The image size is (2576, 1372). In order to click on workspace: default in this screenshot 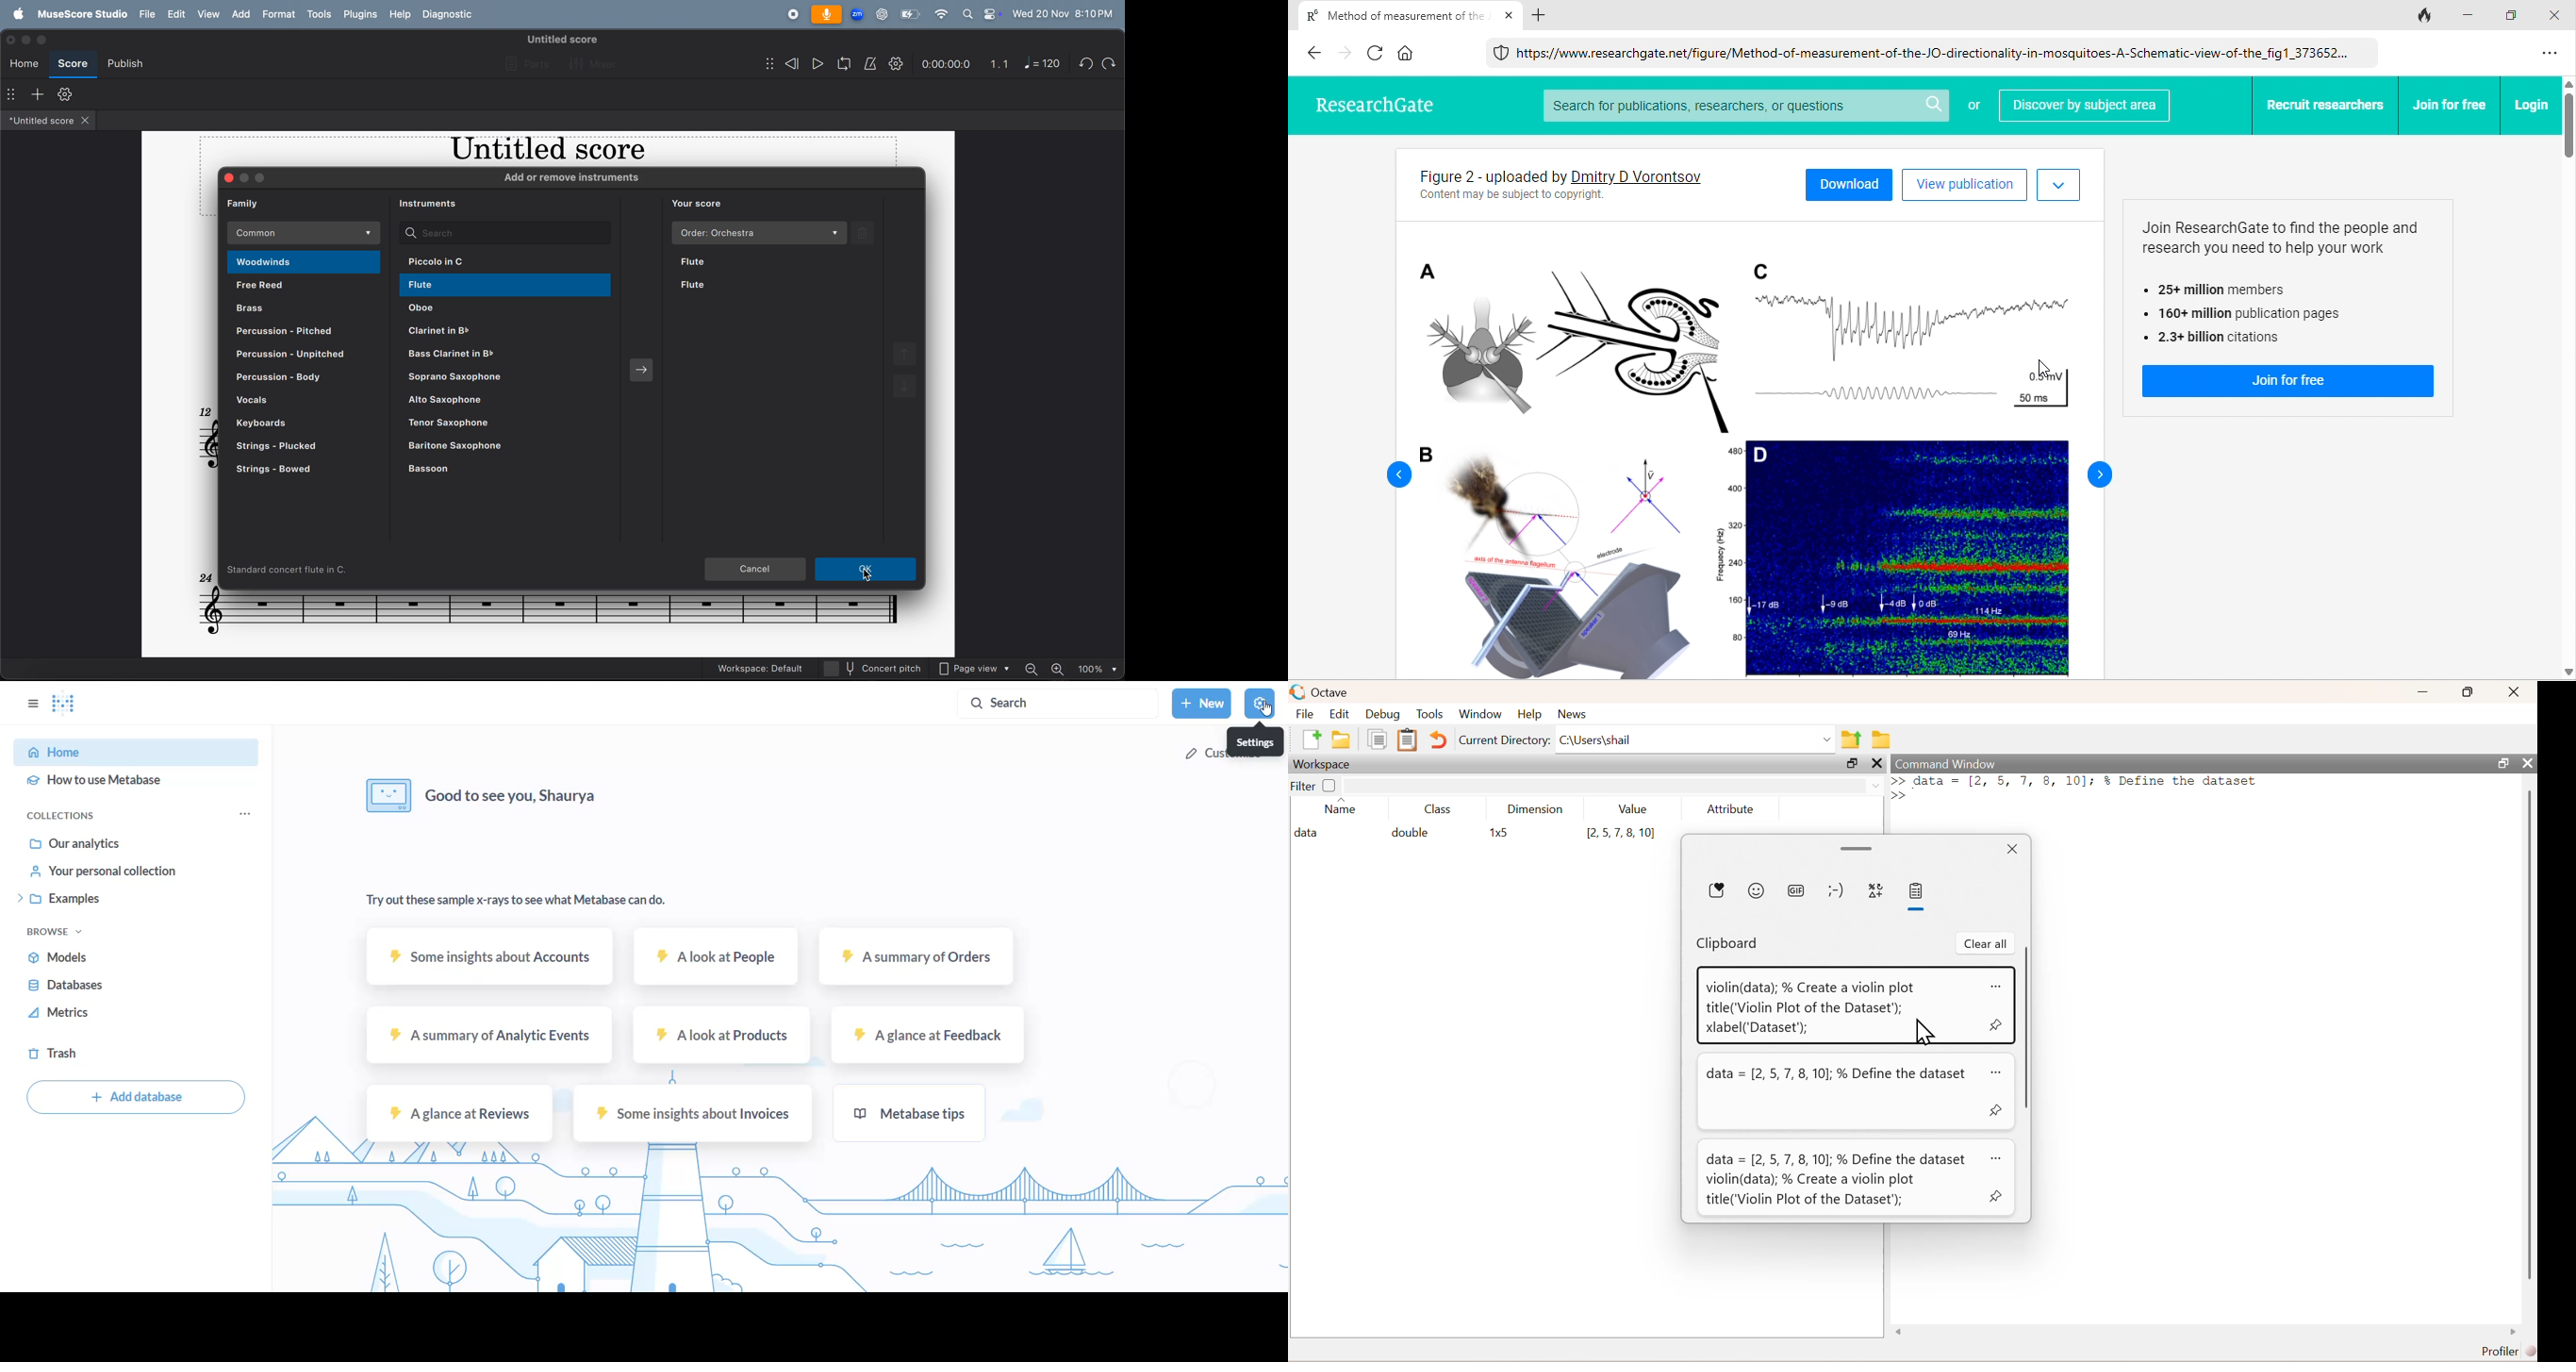, I will do `click(757, 667)`.